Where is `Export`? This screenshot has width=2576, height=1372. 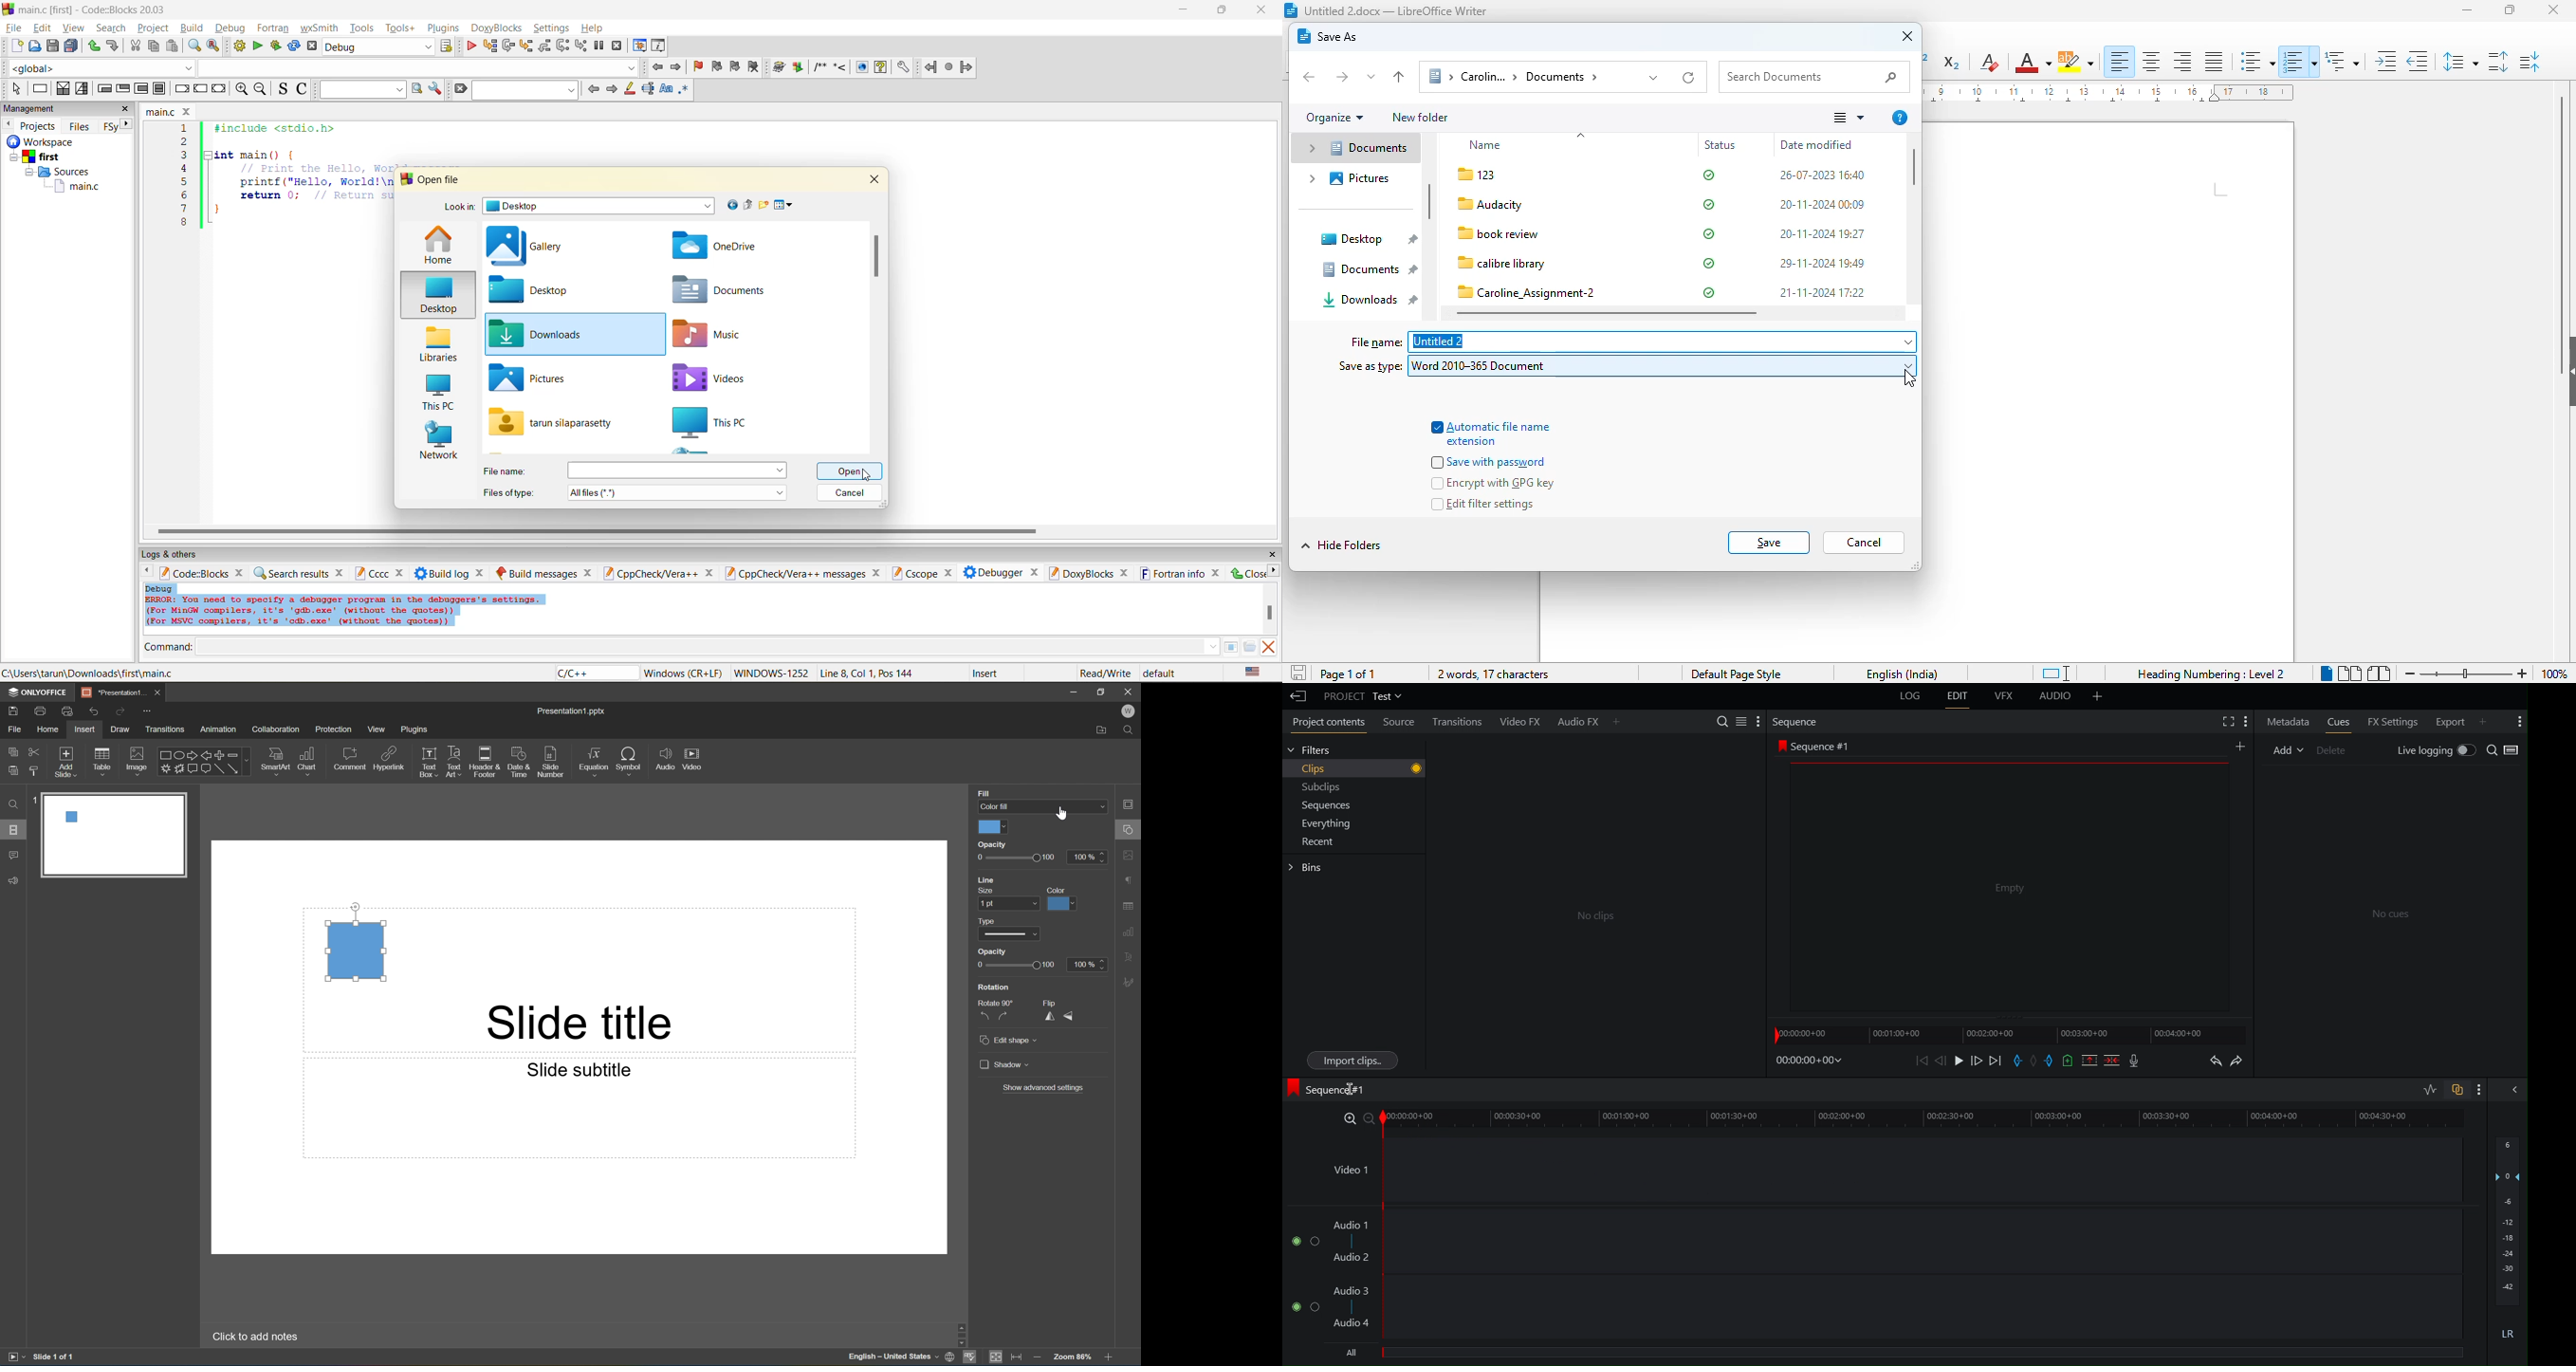 Export is located at coordinates (2460, 719).